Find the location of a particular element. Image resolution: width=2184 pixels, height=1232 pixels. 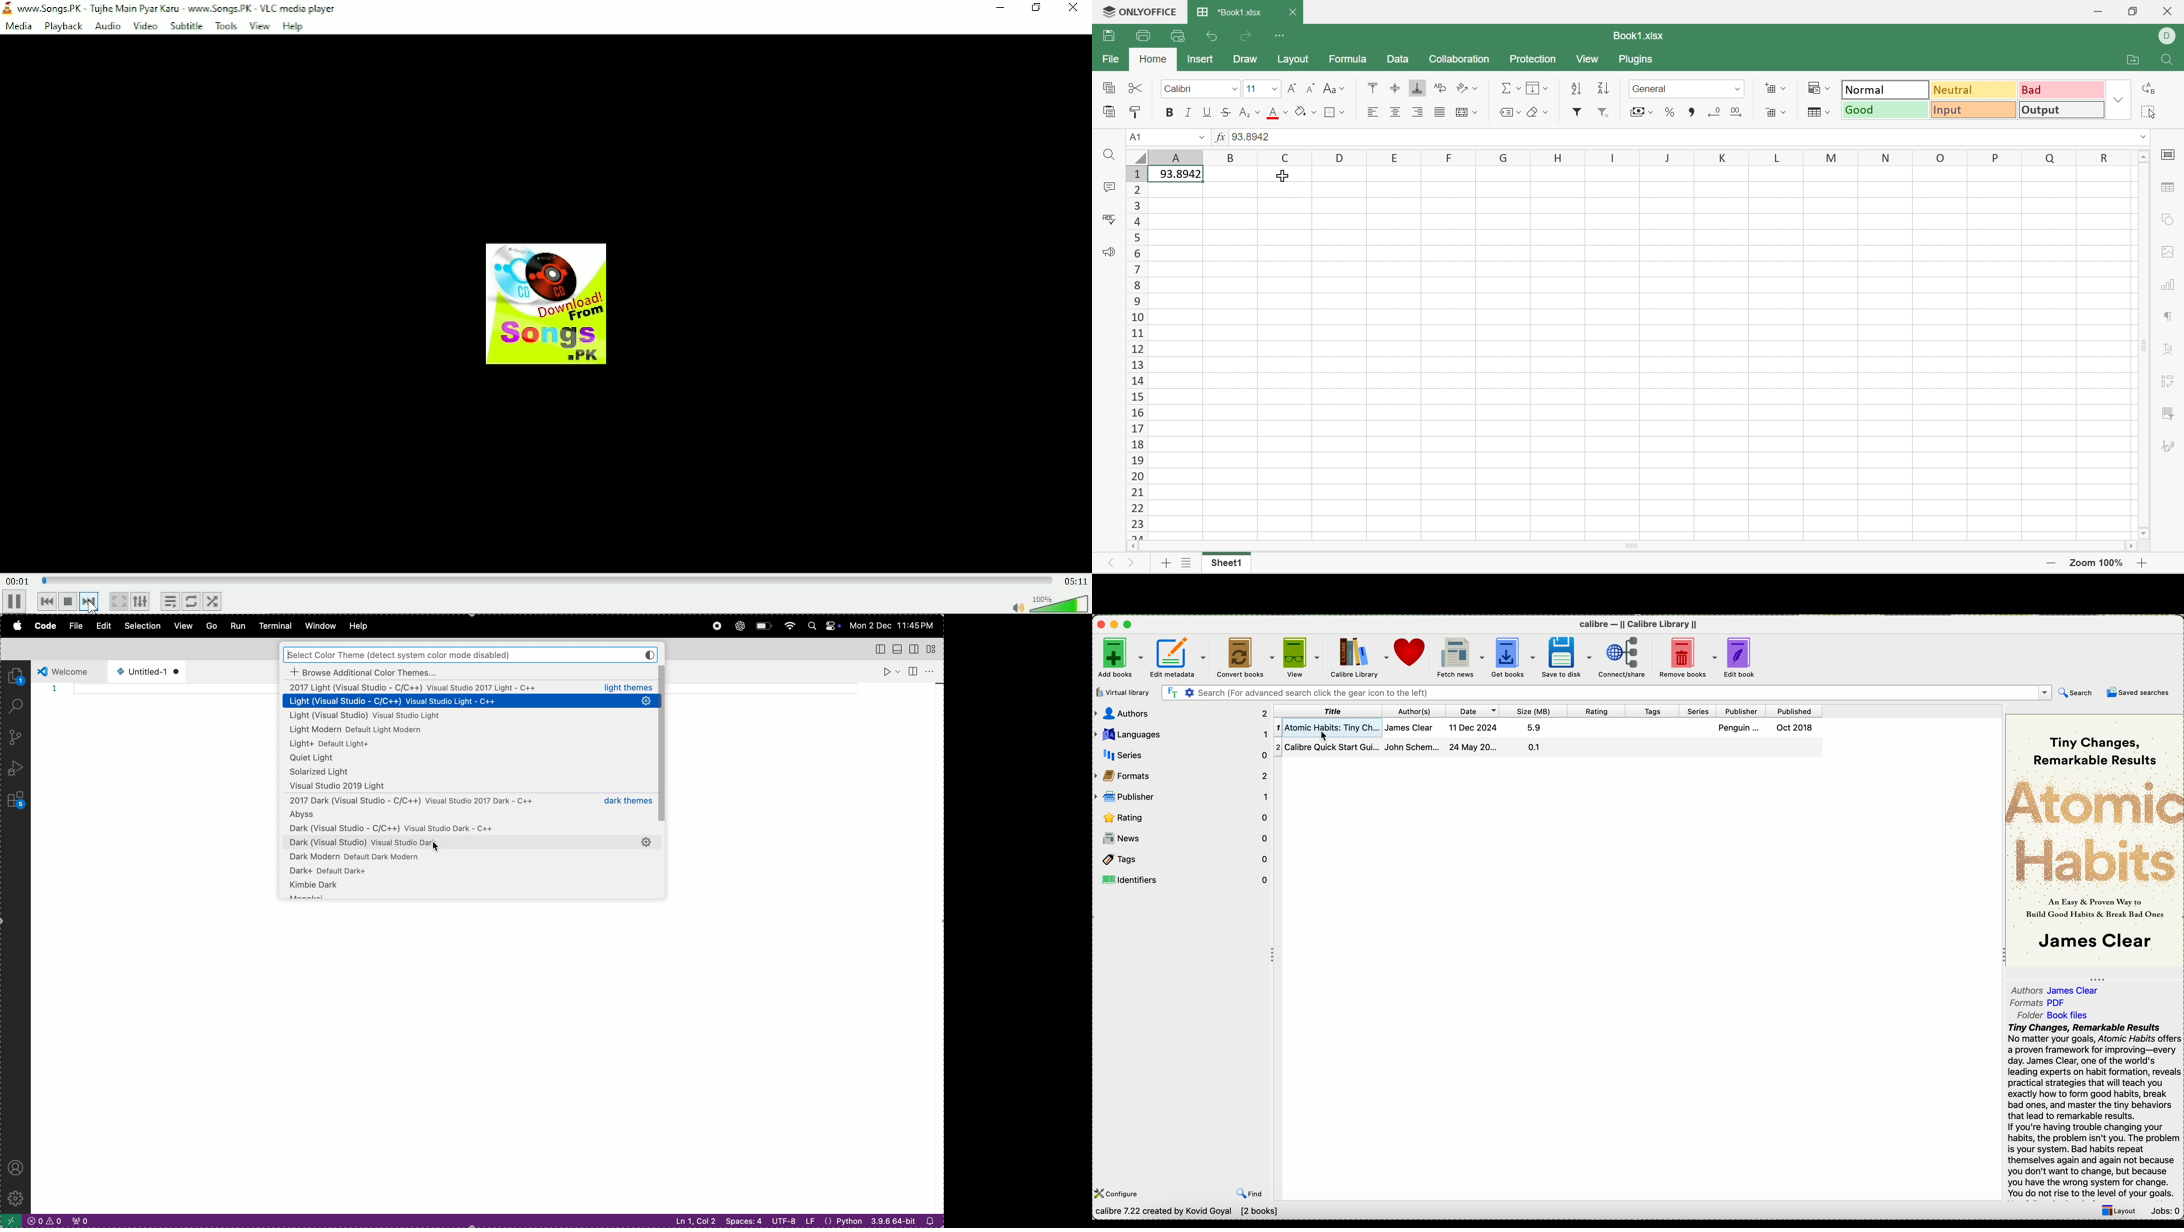

second book is located at coordinates (1547, 748).